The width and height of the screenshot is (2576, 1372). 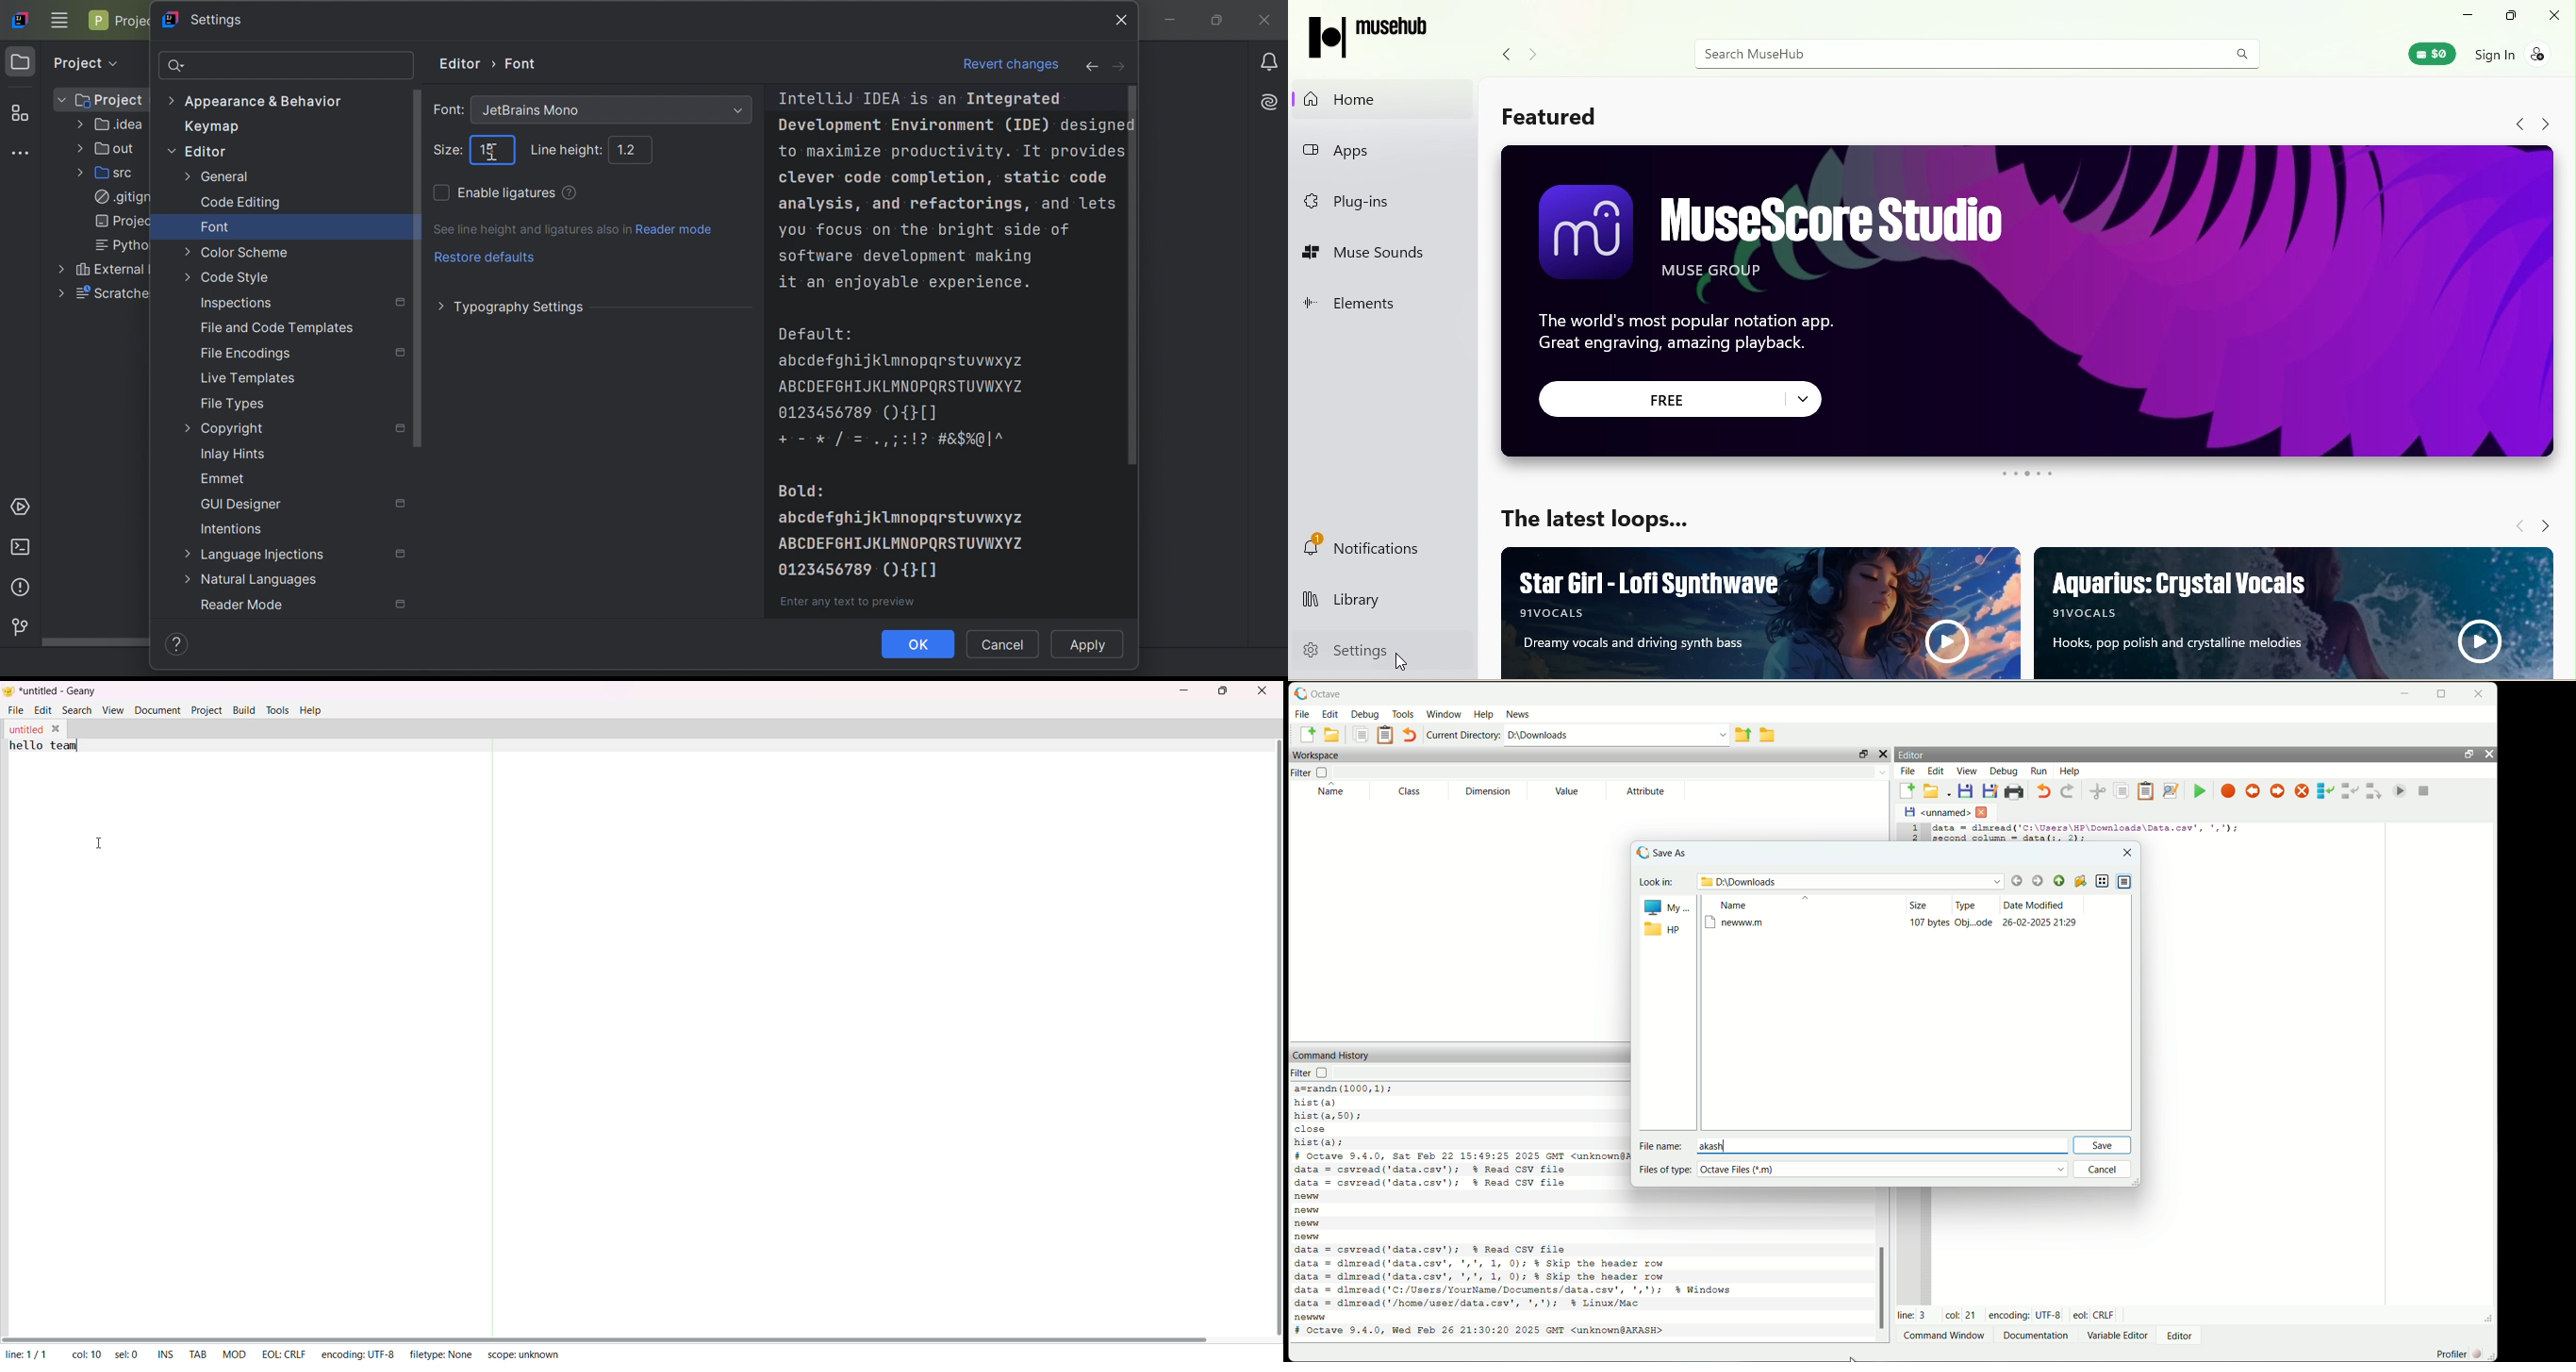 I want to click on The latest loops, so click(x=1592, y=518).